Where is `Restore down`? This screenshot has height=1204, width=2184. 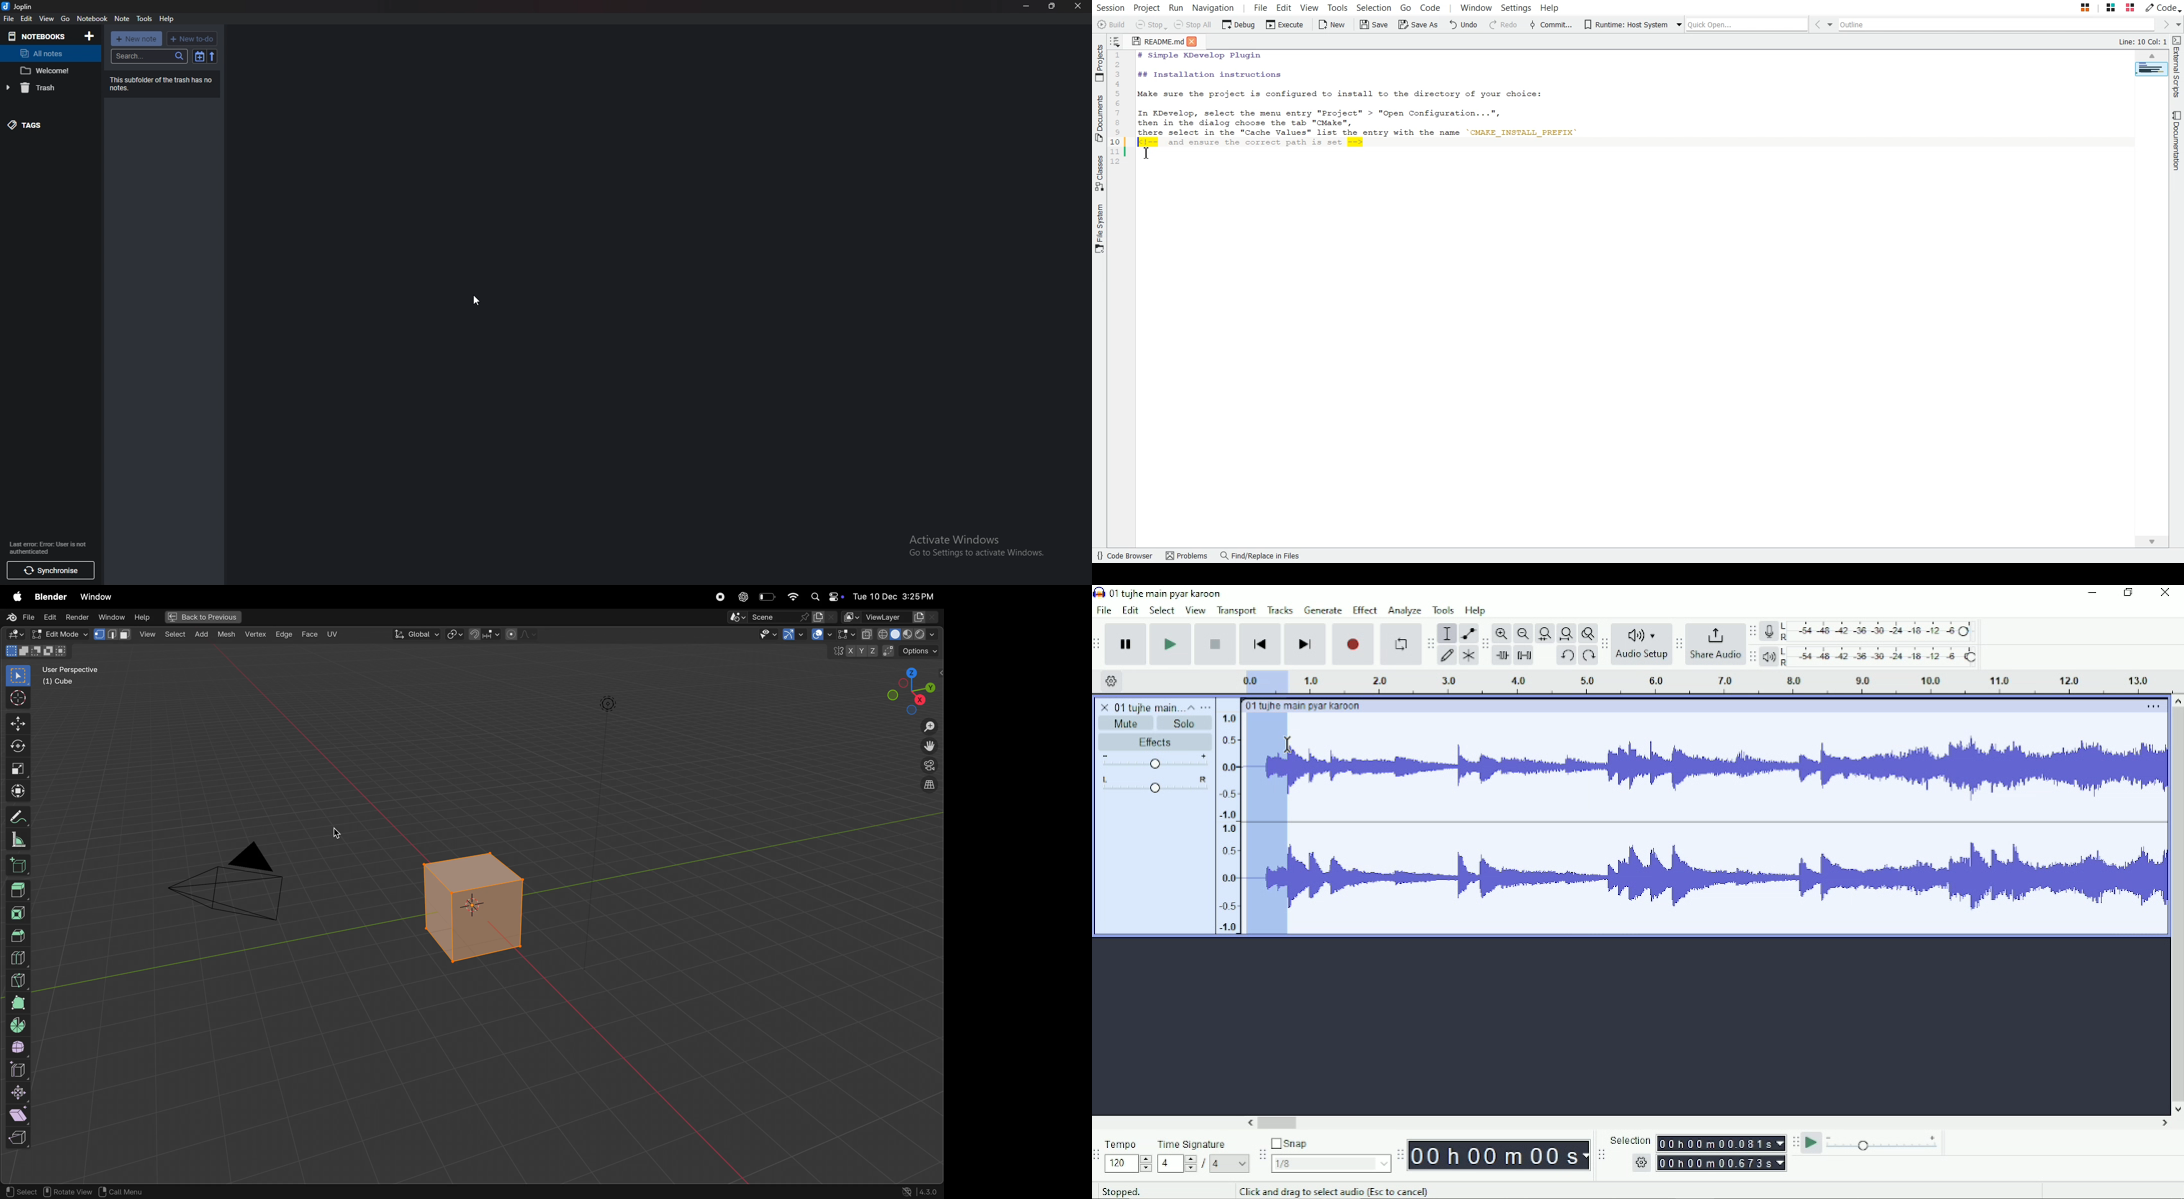 Restore down is located at coordinates (2129, 593).